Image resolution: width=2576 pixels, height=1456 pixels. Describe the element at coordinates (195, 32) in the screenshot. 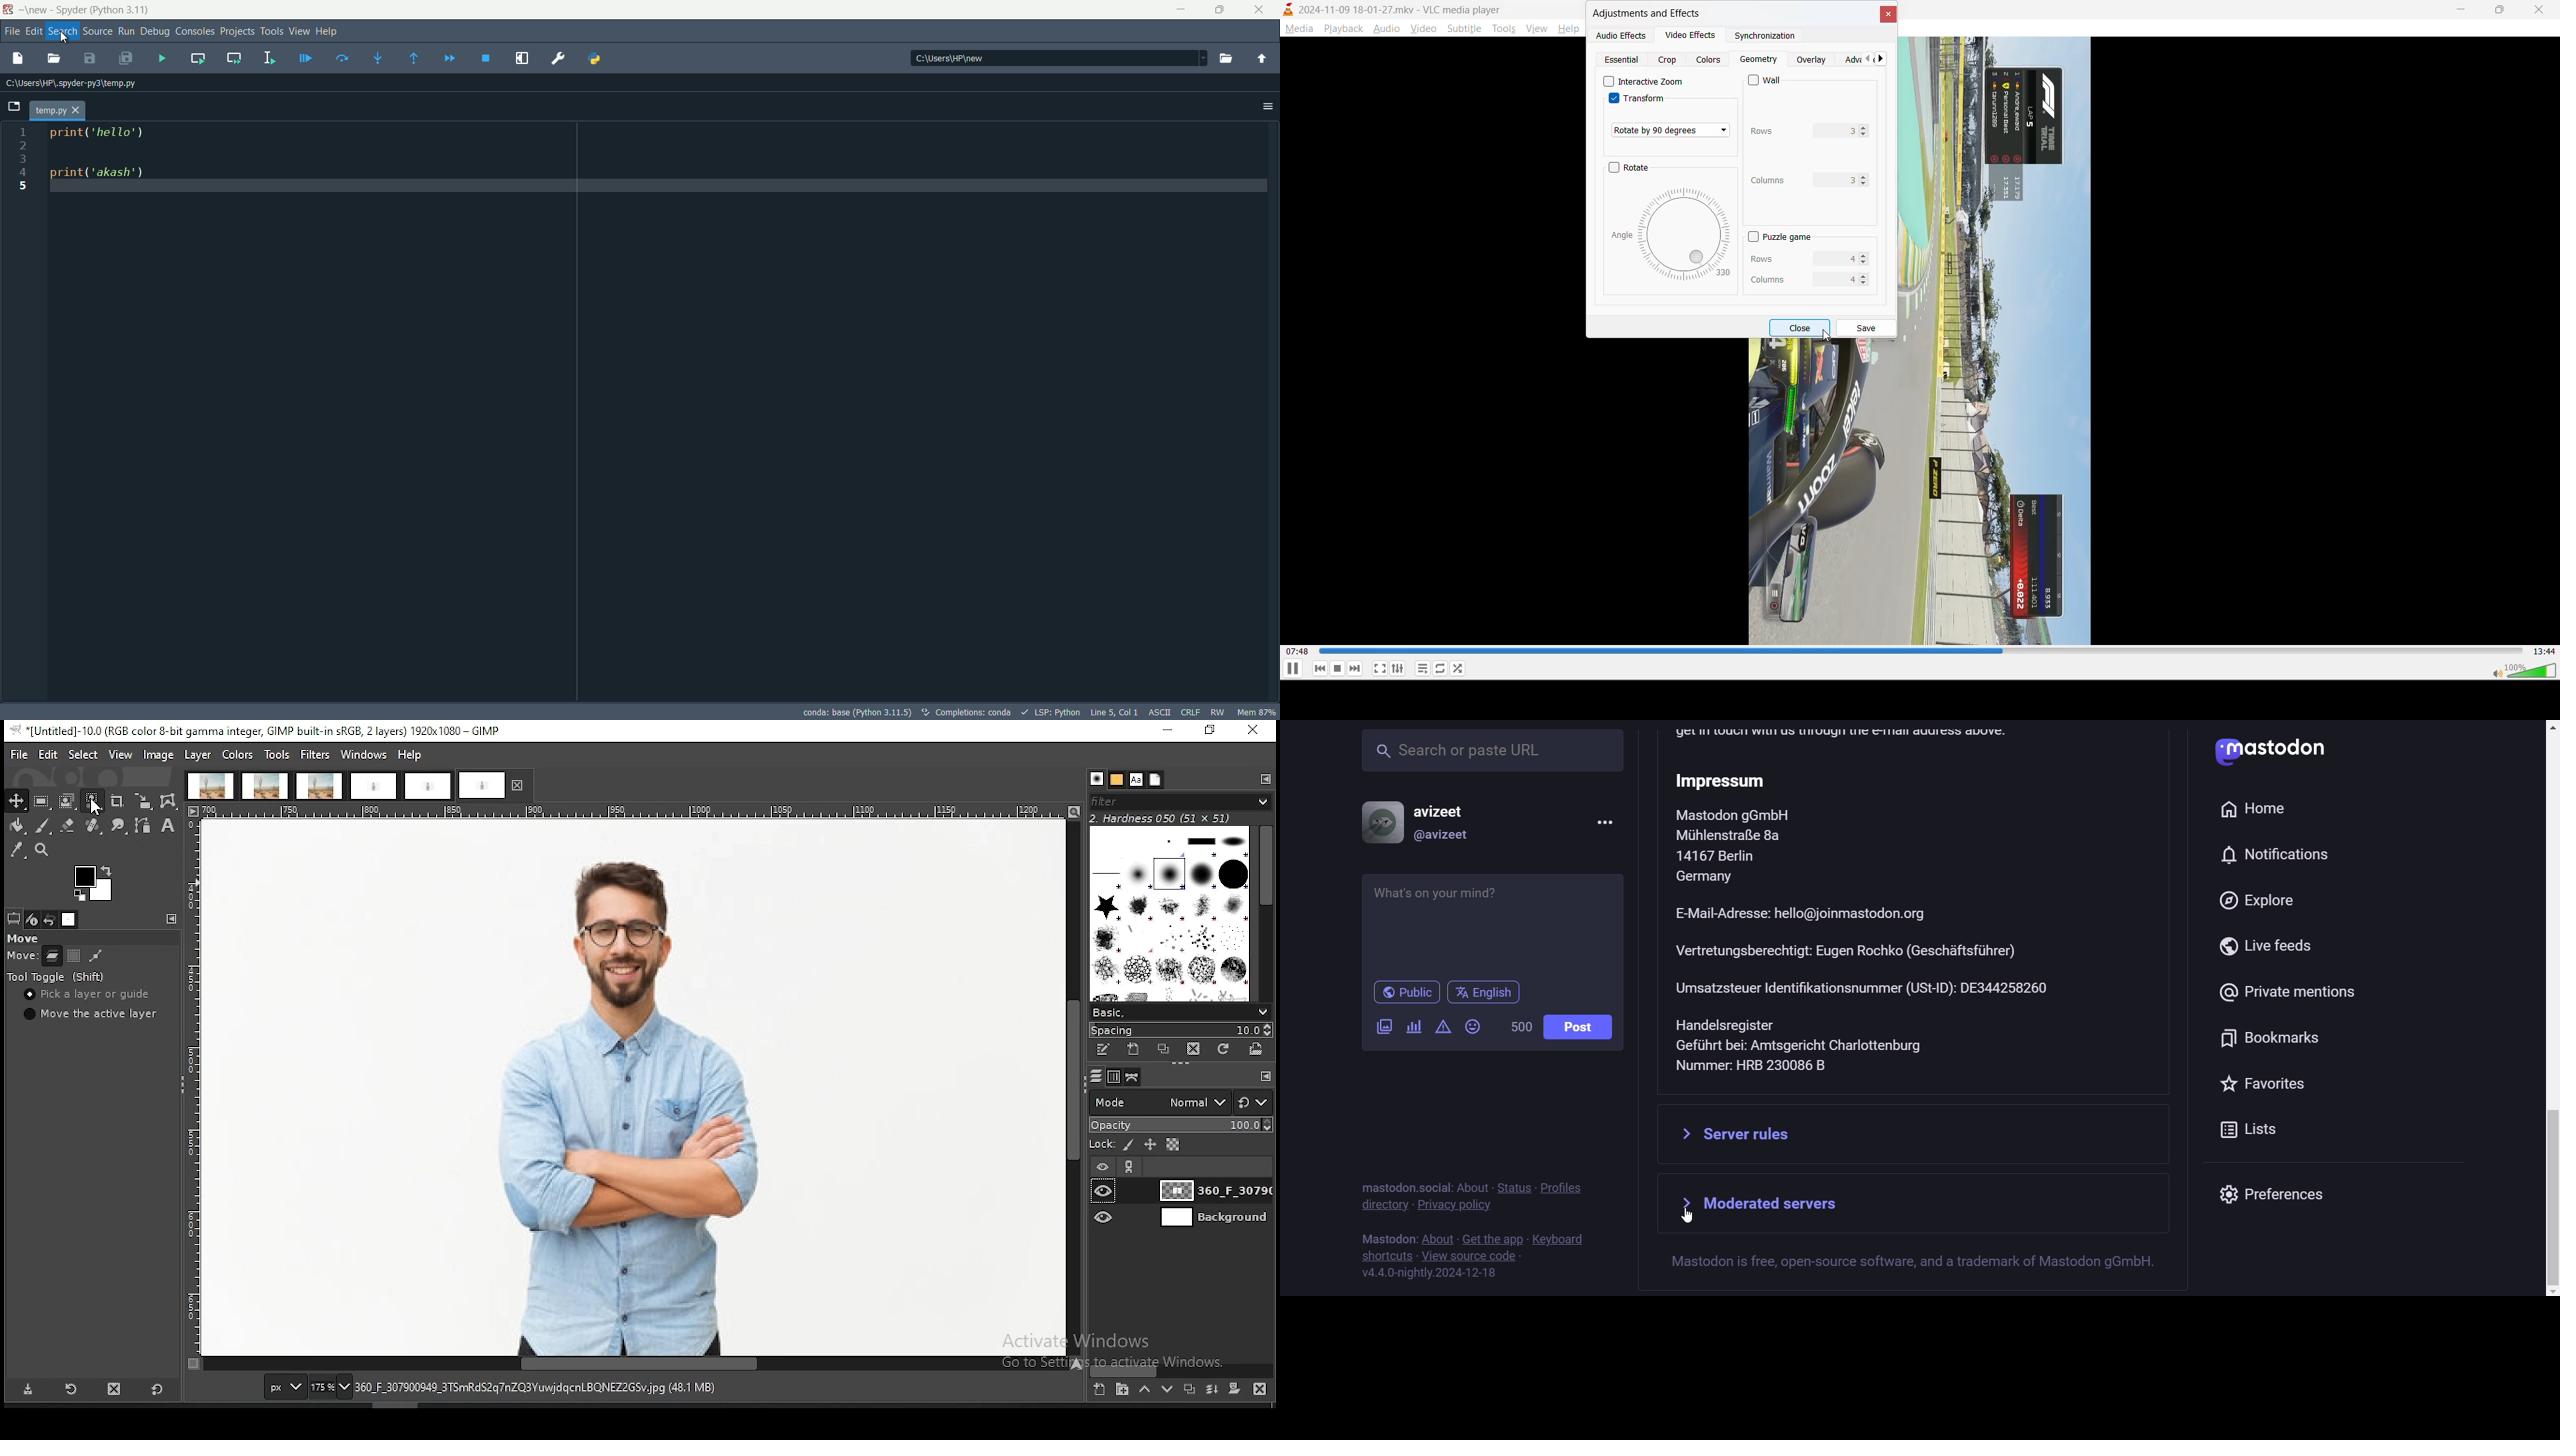

I see `consoles menu` at that location.